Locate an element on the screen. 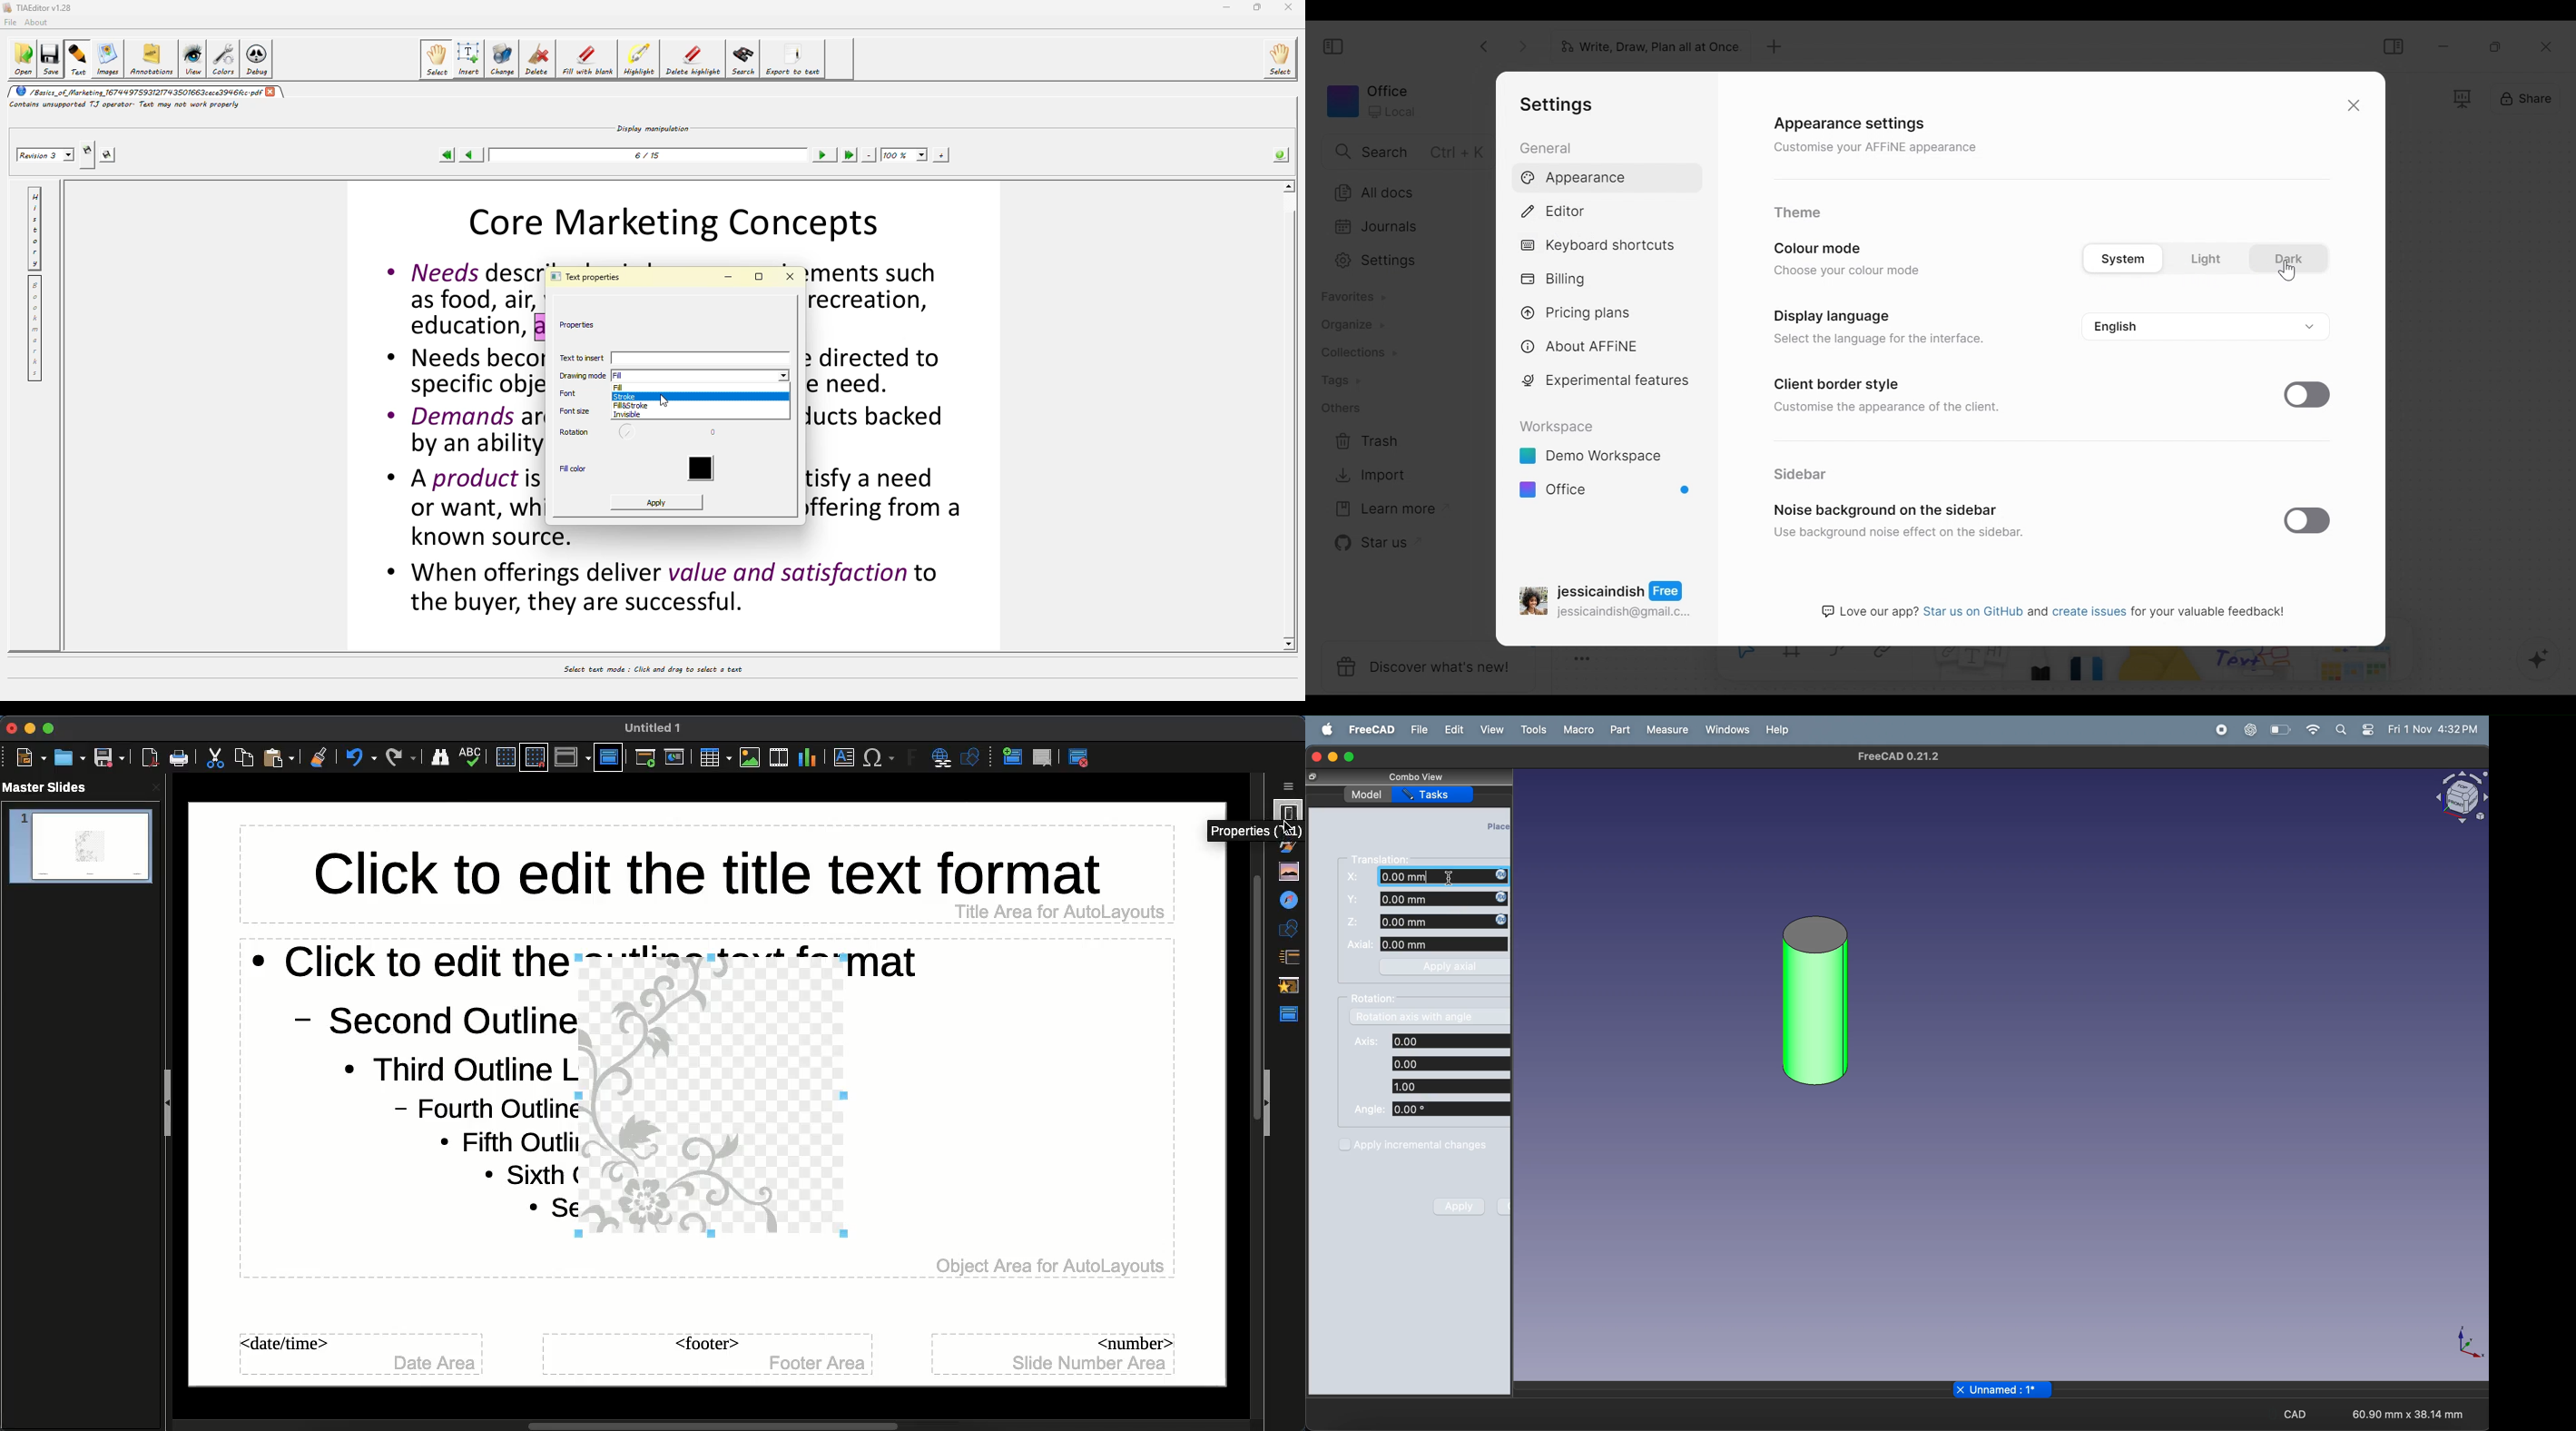 This screenshot has width=2576, height=1456. close is located at coordinates (156, 787).